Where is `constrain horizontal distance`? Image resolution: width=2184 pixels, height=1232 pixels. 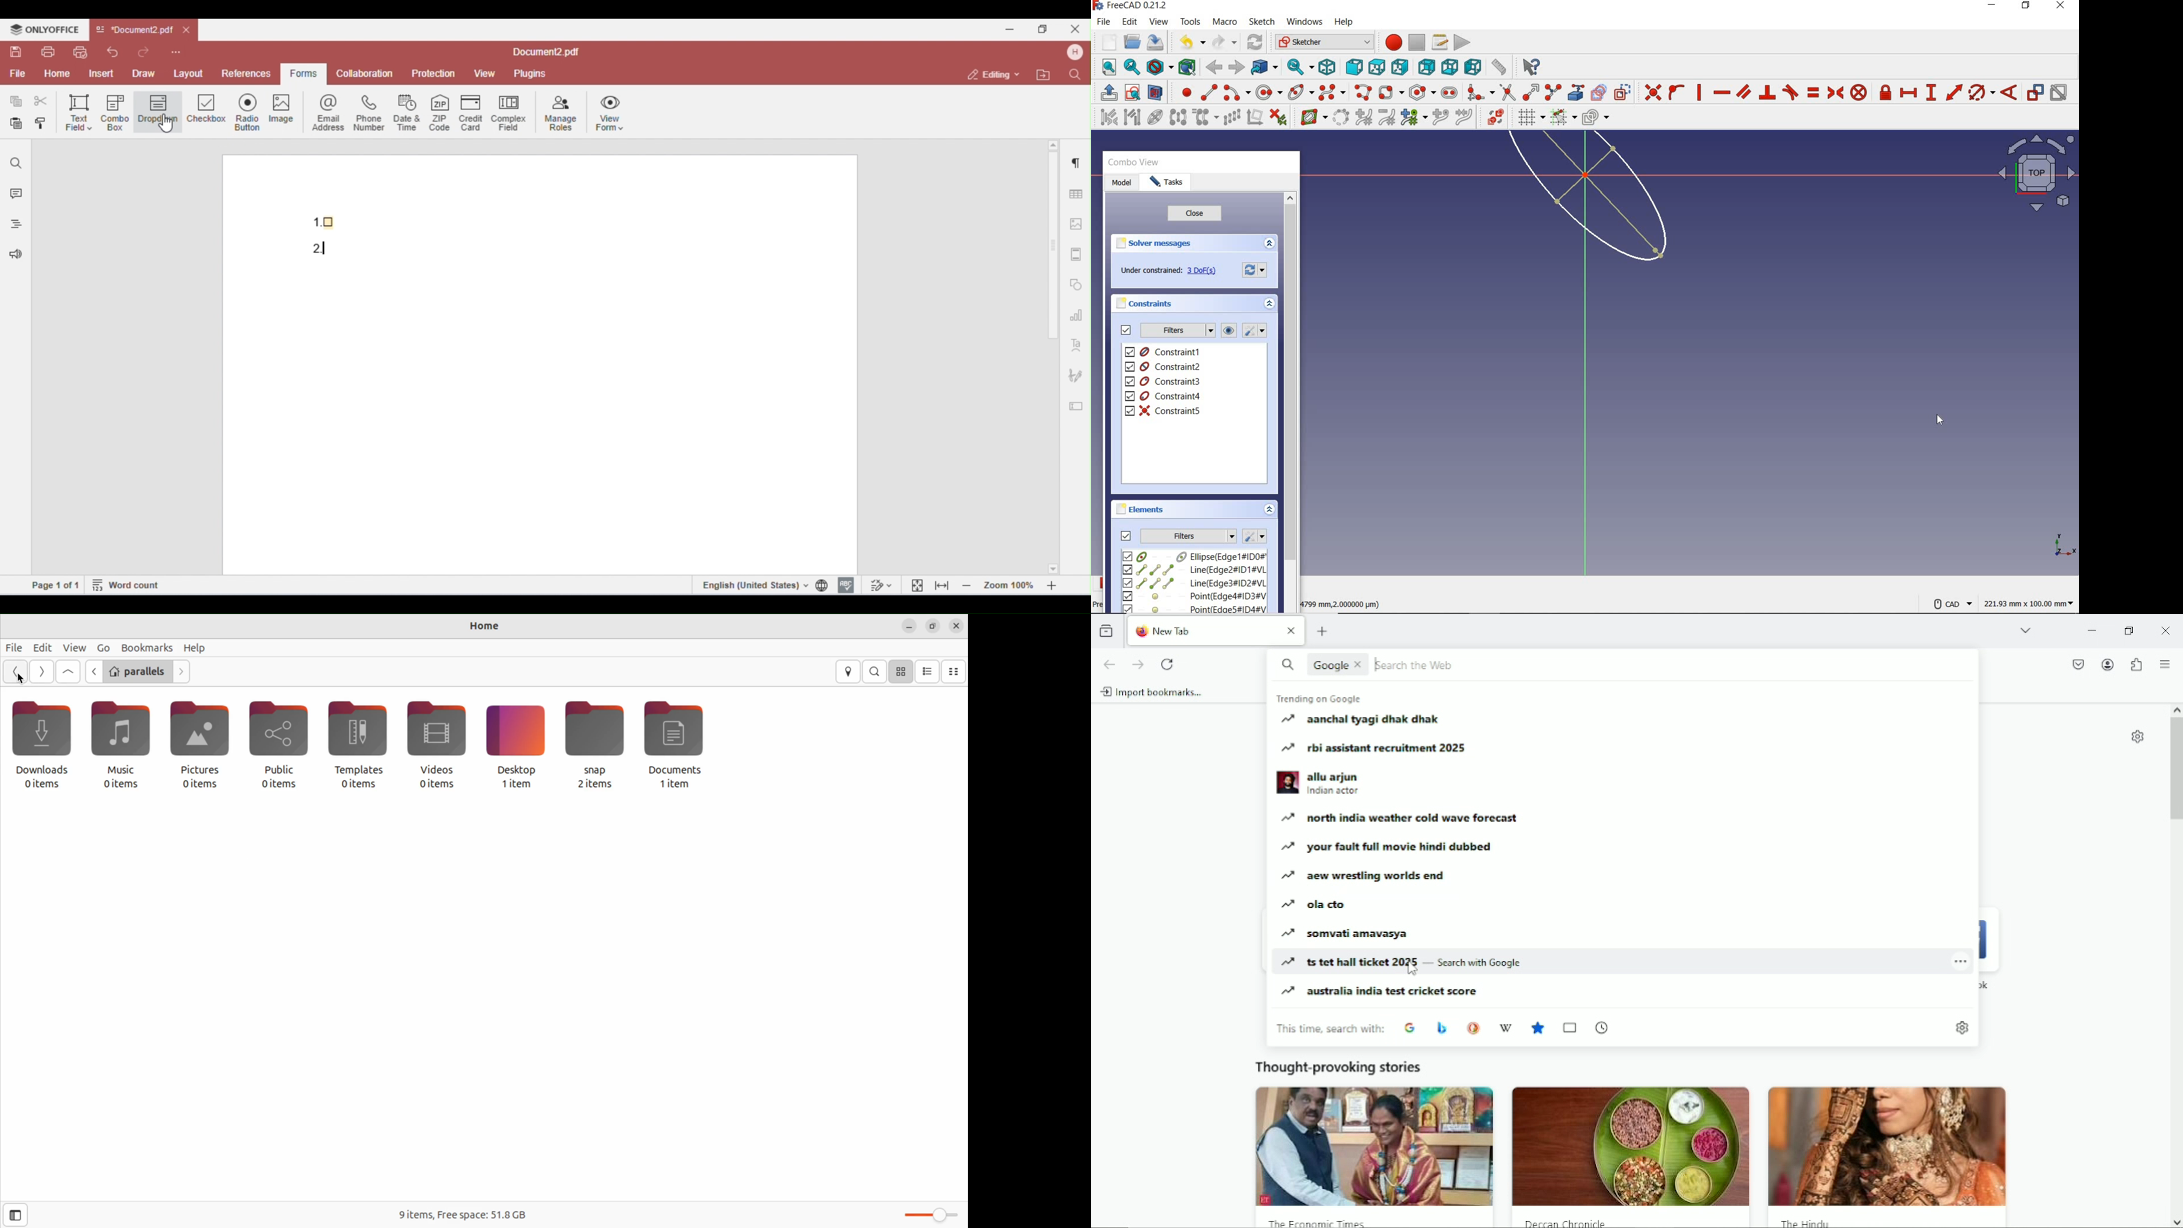
constrain horizontal distance is located at coordinates (1908, 92).